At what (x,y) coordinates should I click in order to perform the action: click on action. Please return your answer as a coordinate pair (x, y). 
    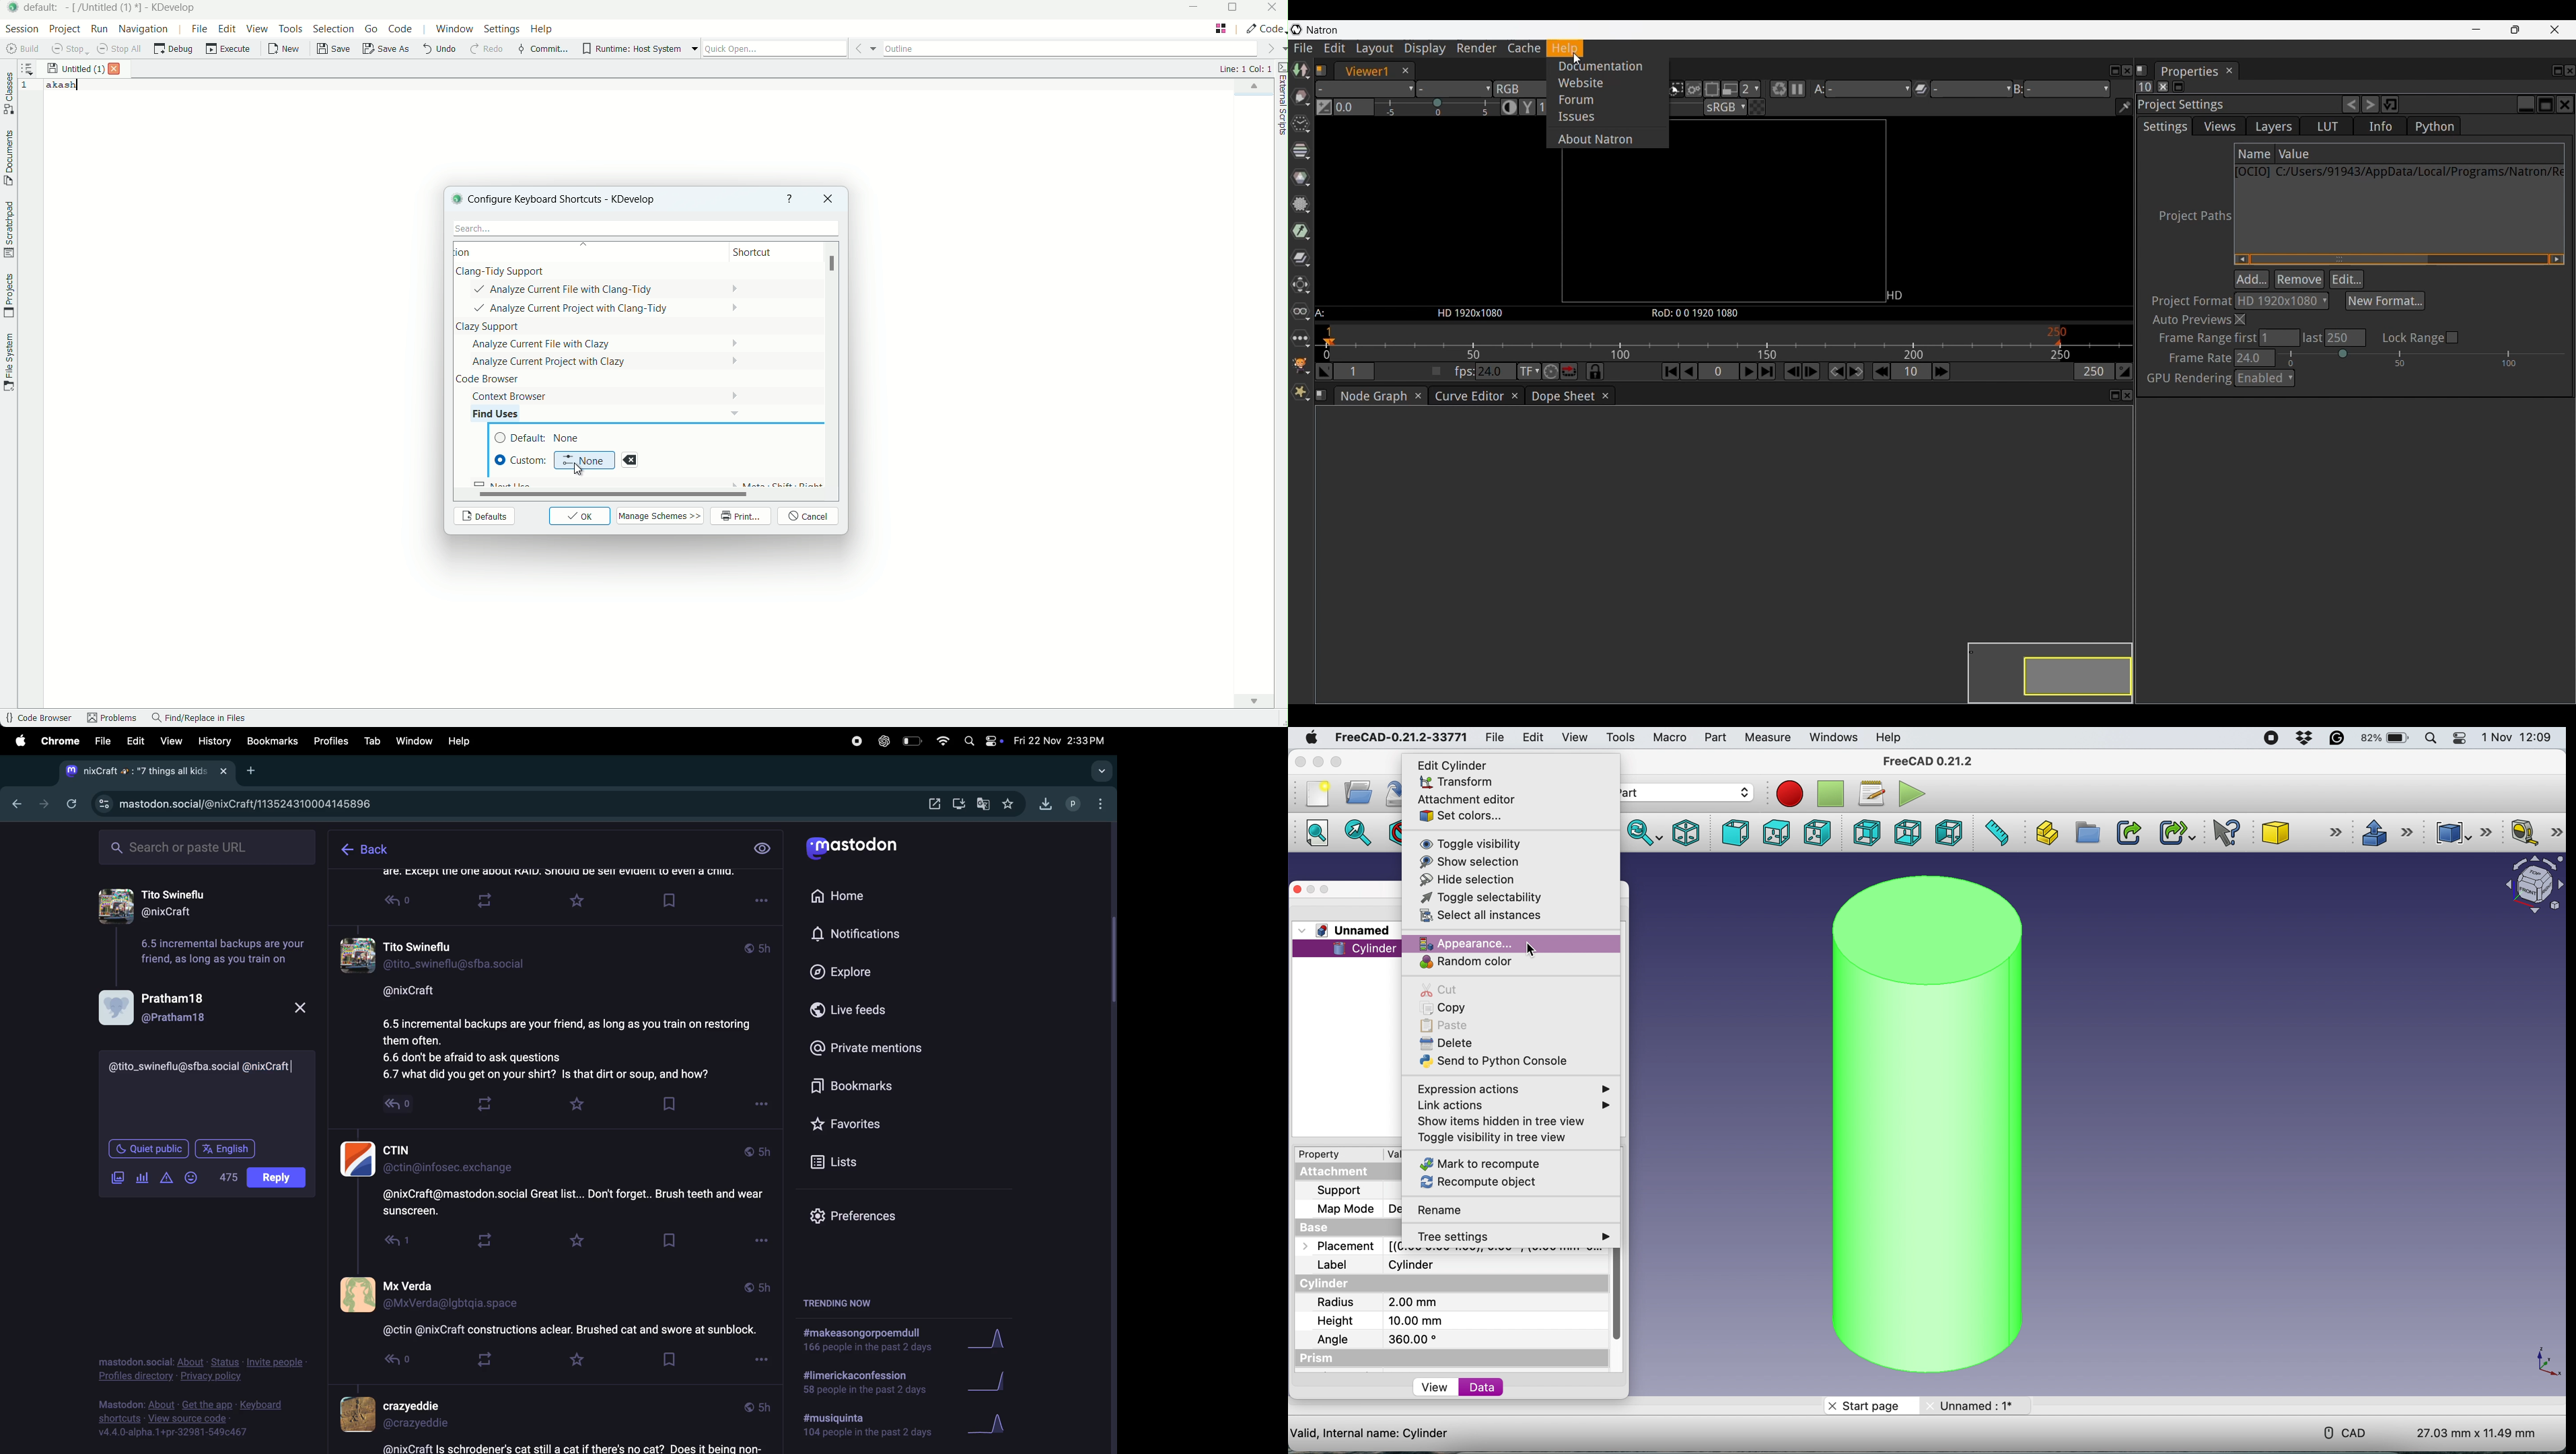
    Looking at the image, I should click on (481, 252).